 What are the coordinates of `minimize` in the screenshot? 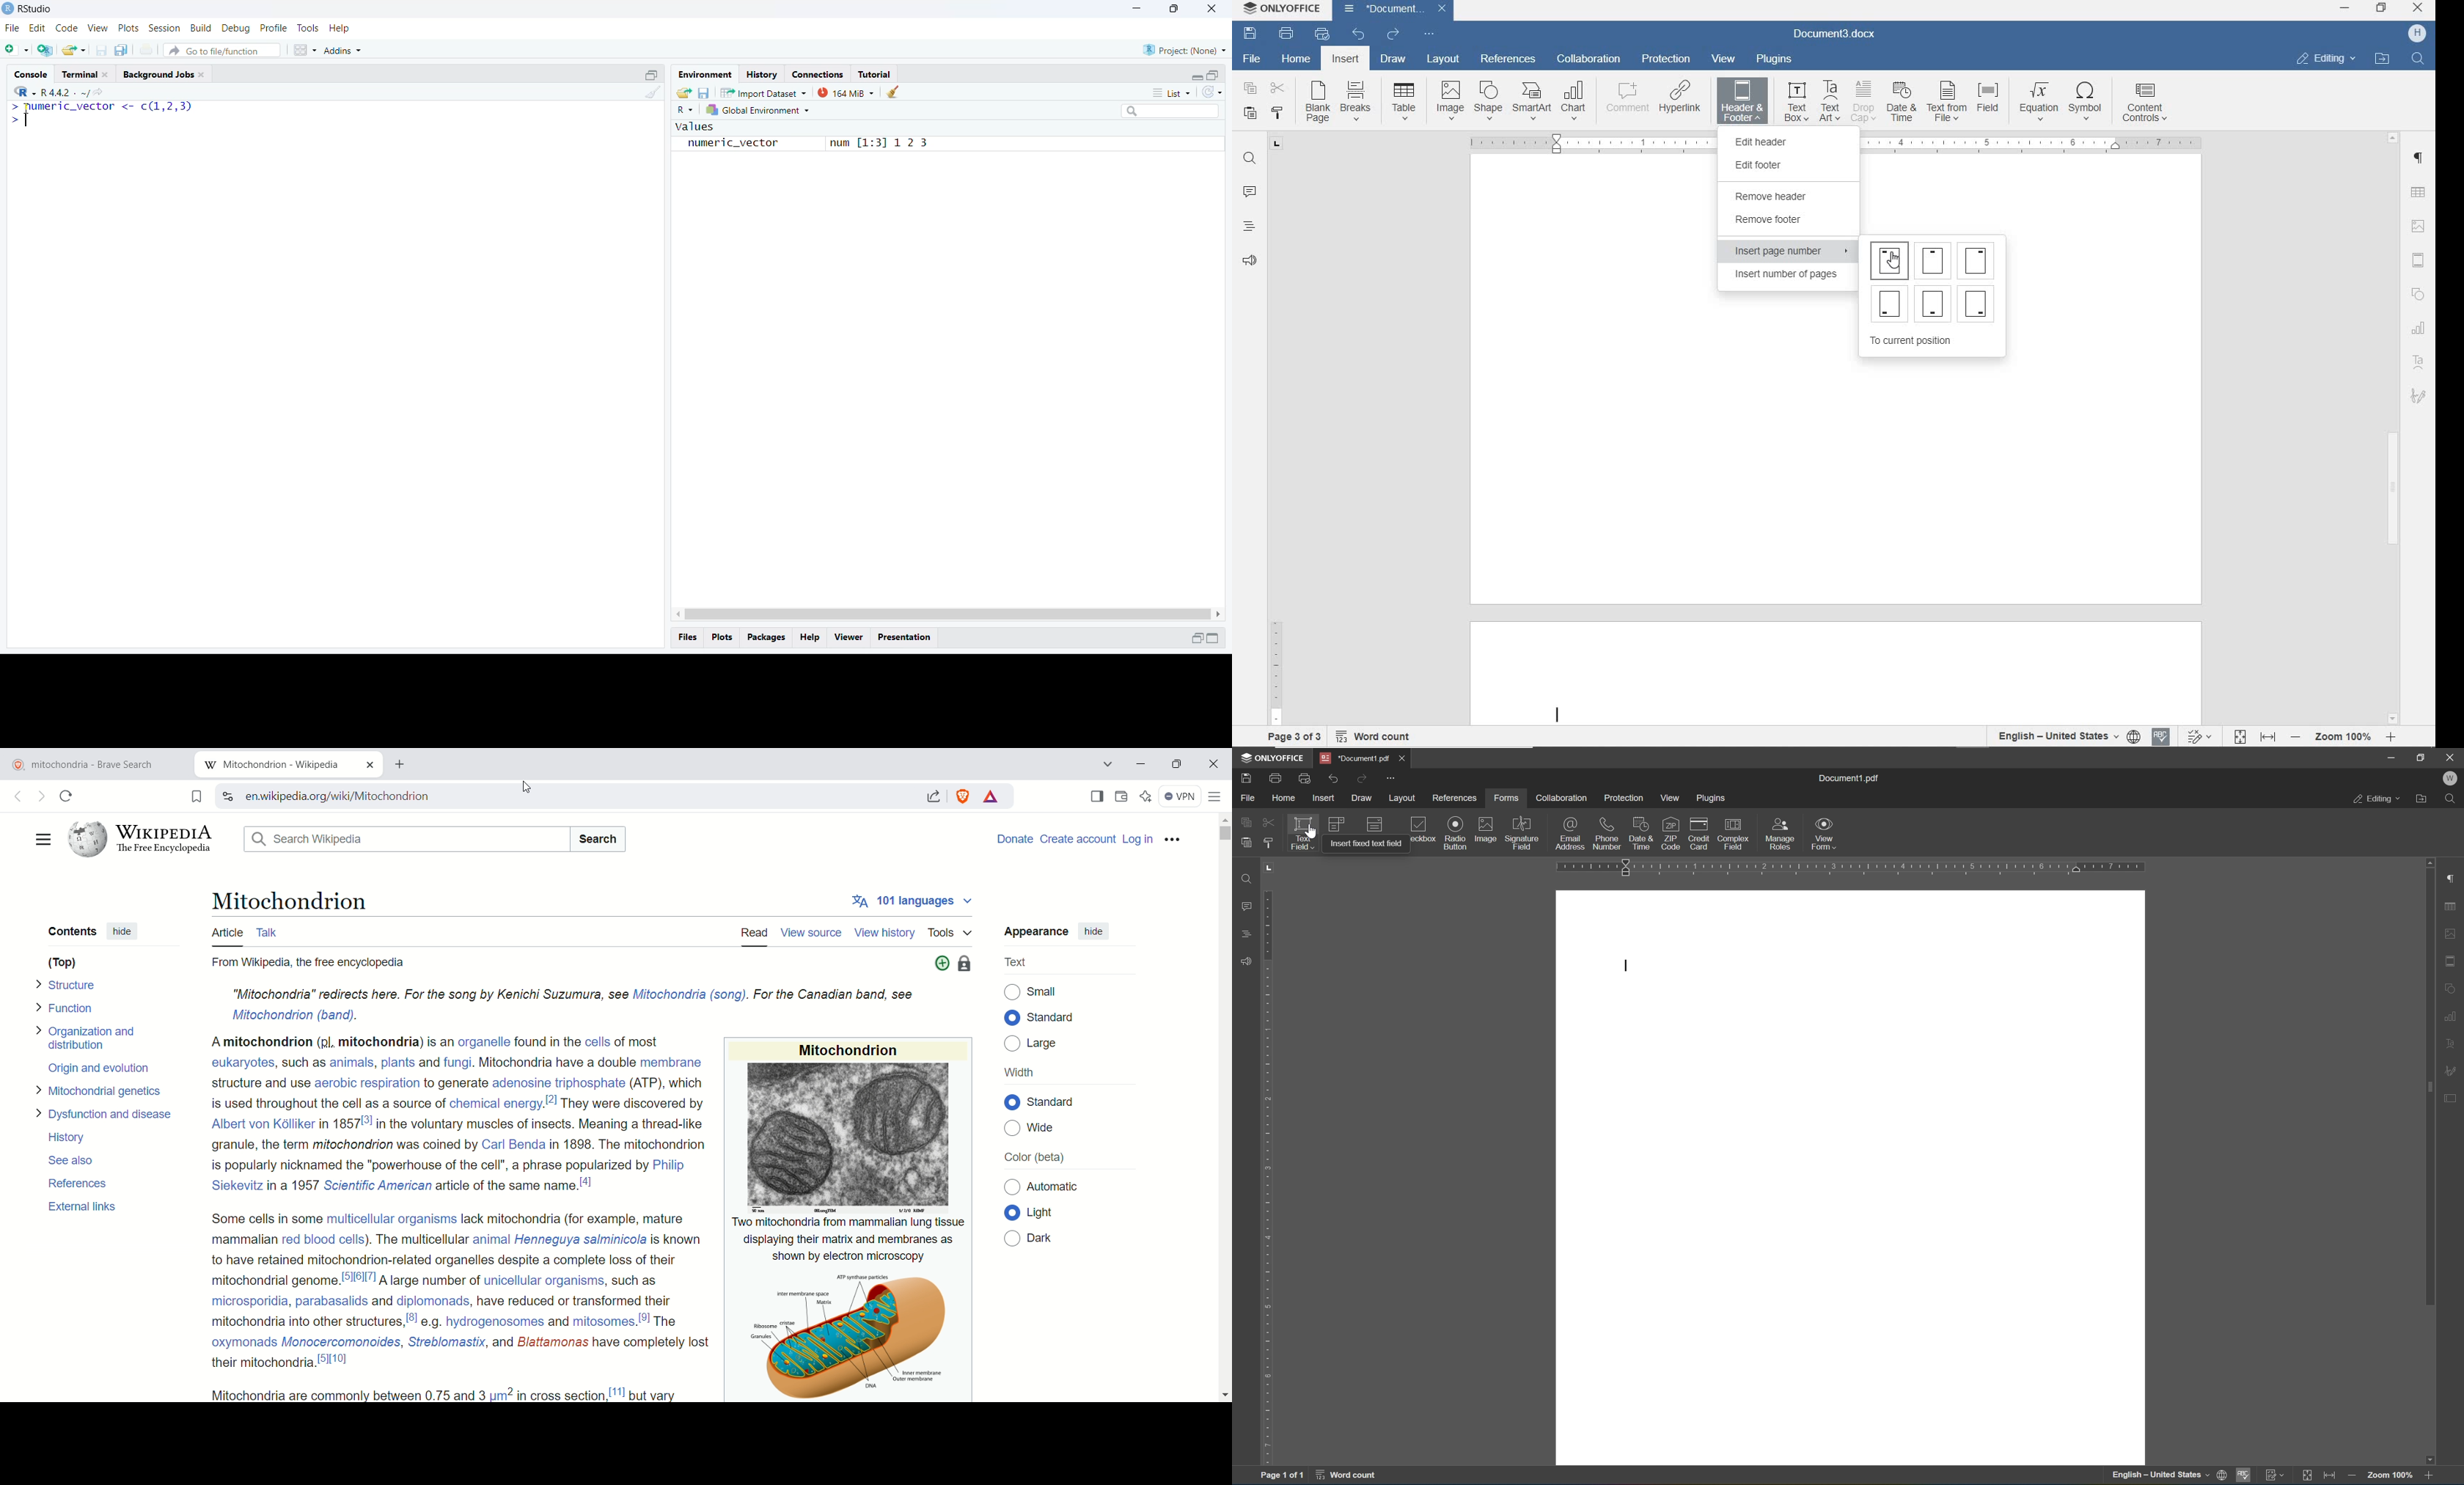 It's located at (1197, 78).